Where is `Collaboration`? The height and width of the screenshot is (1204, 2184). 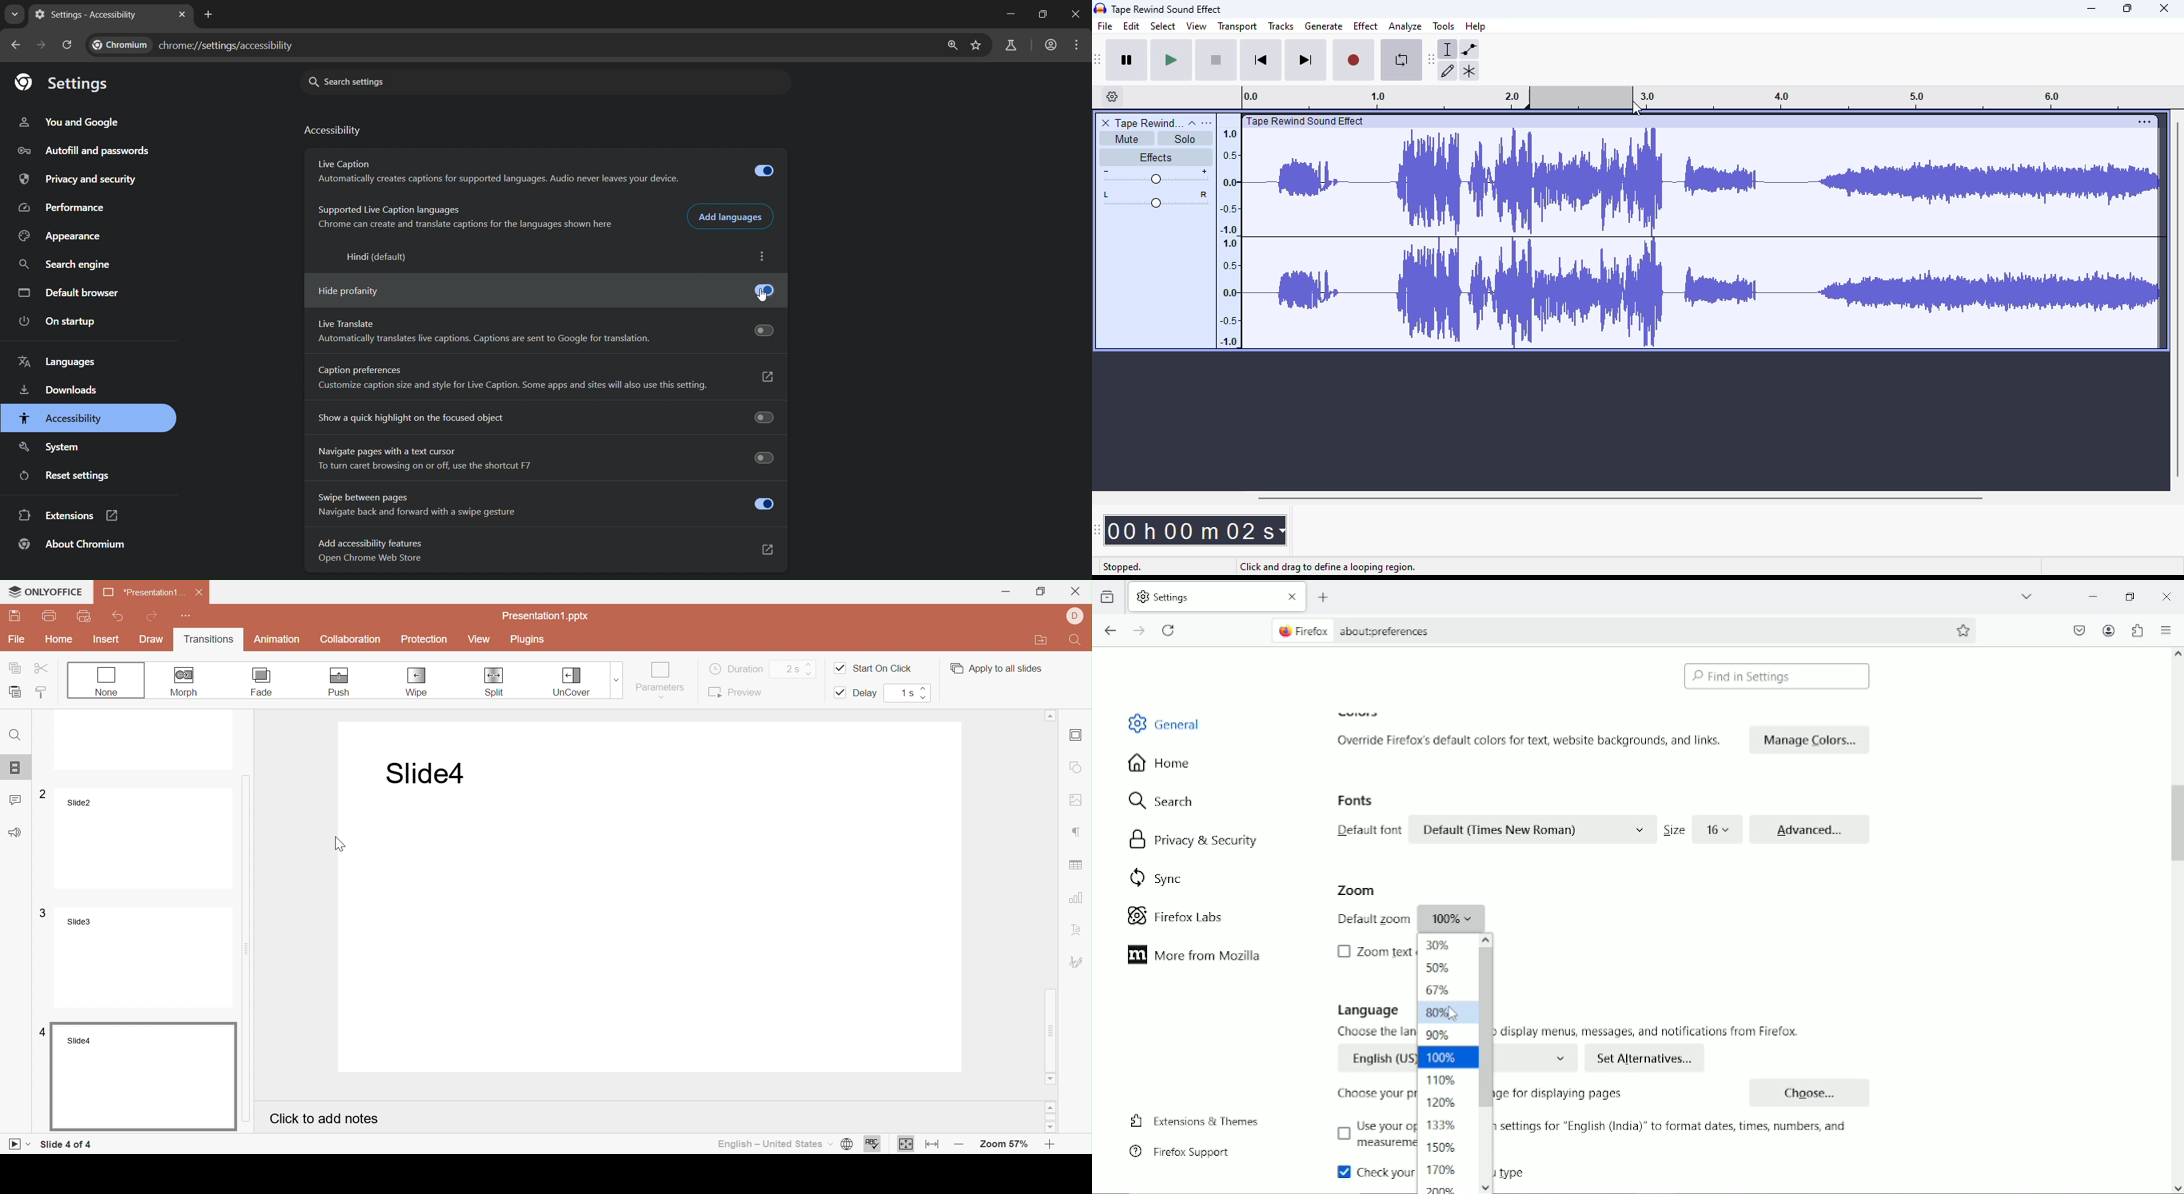 Collaboration is located at coordinates (351, 640).